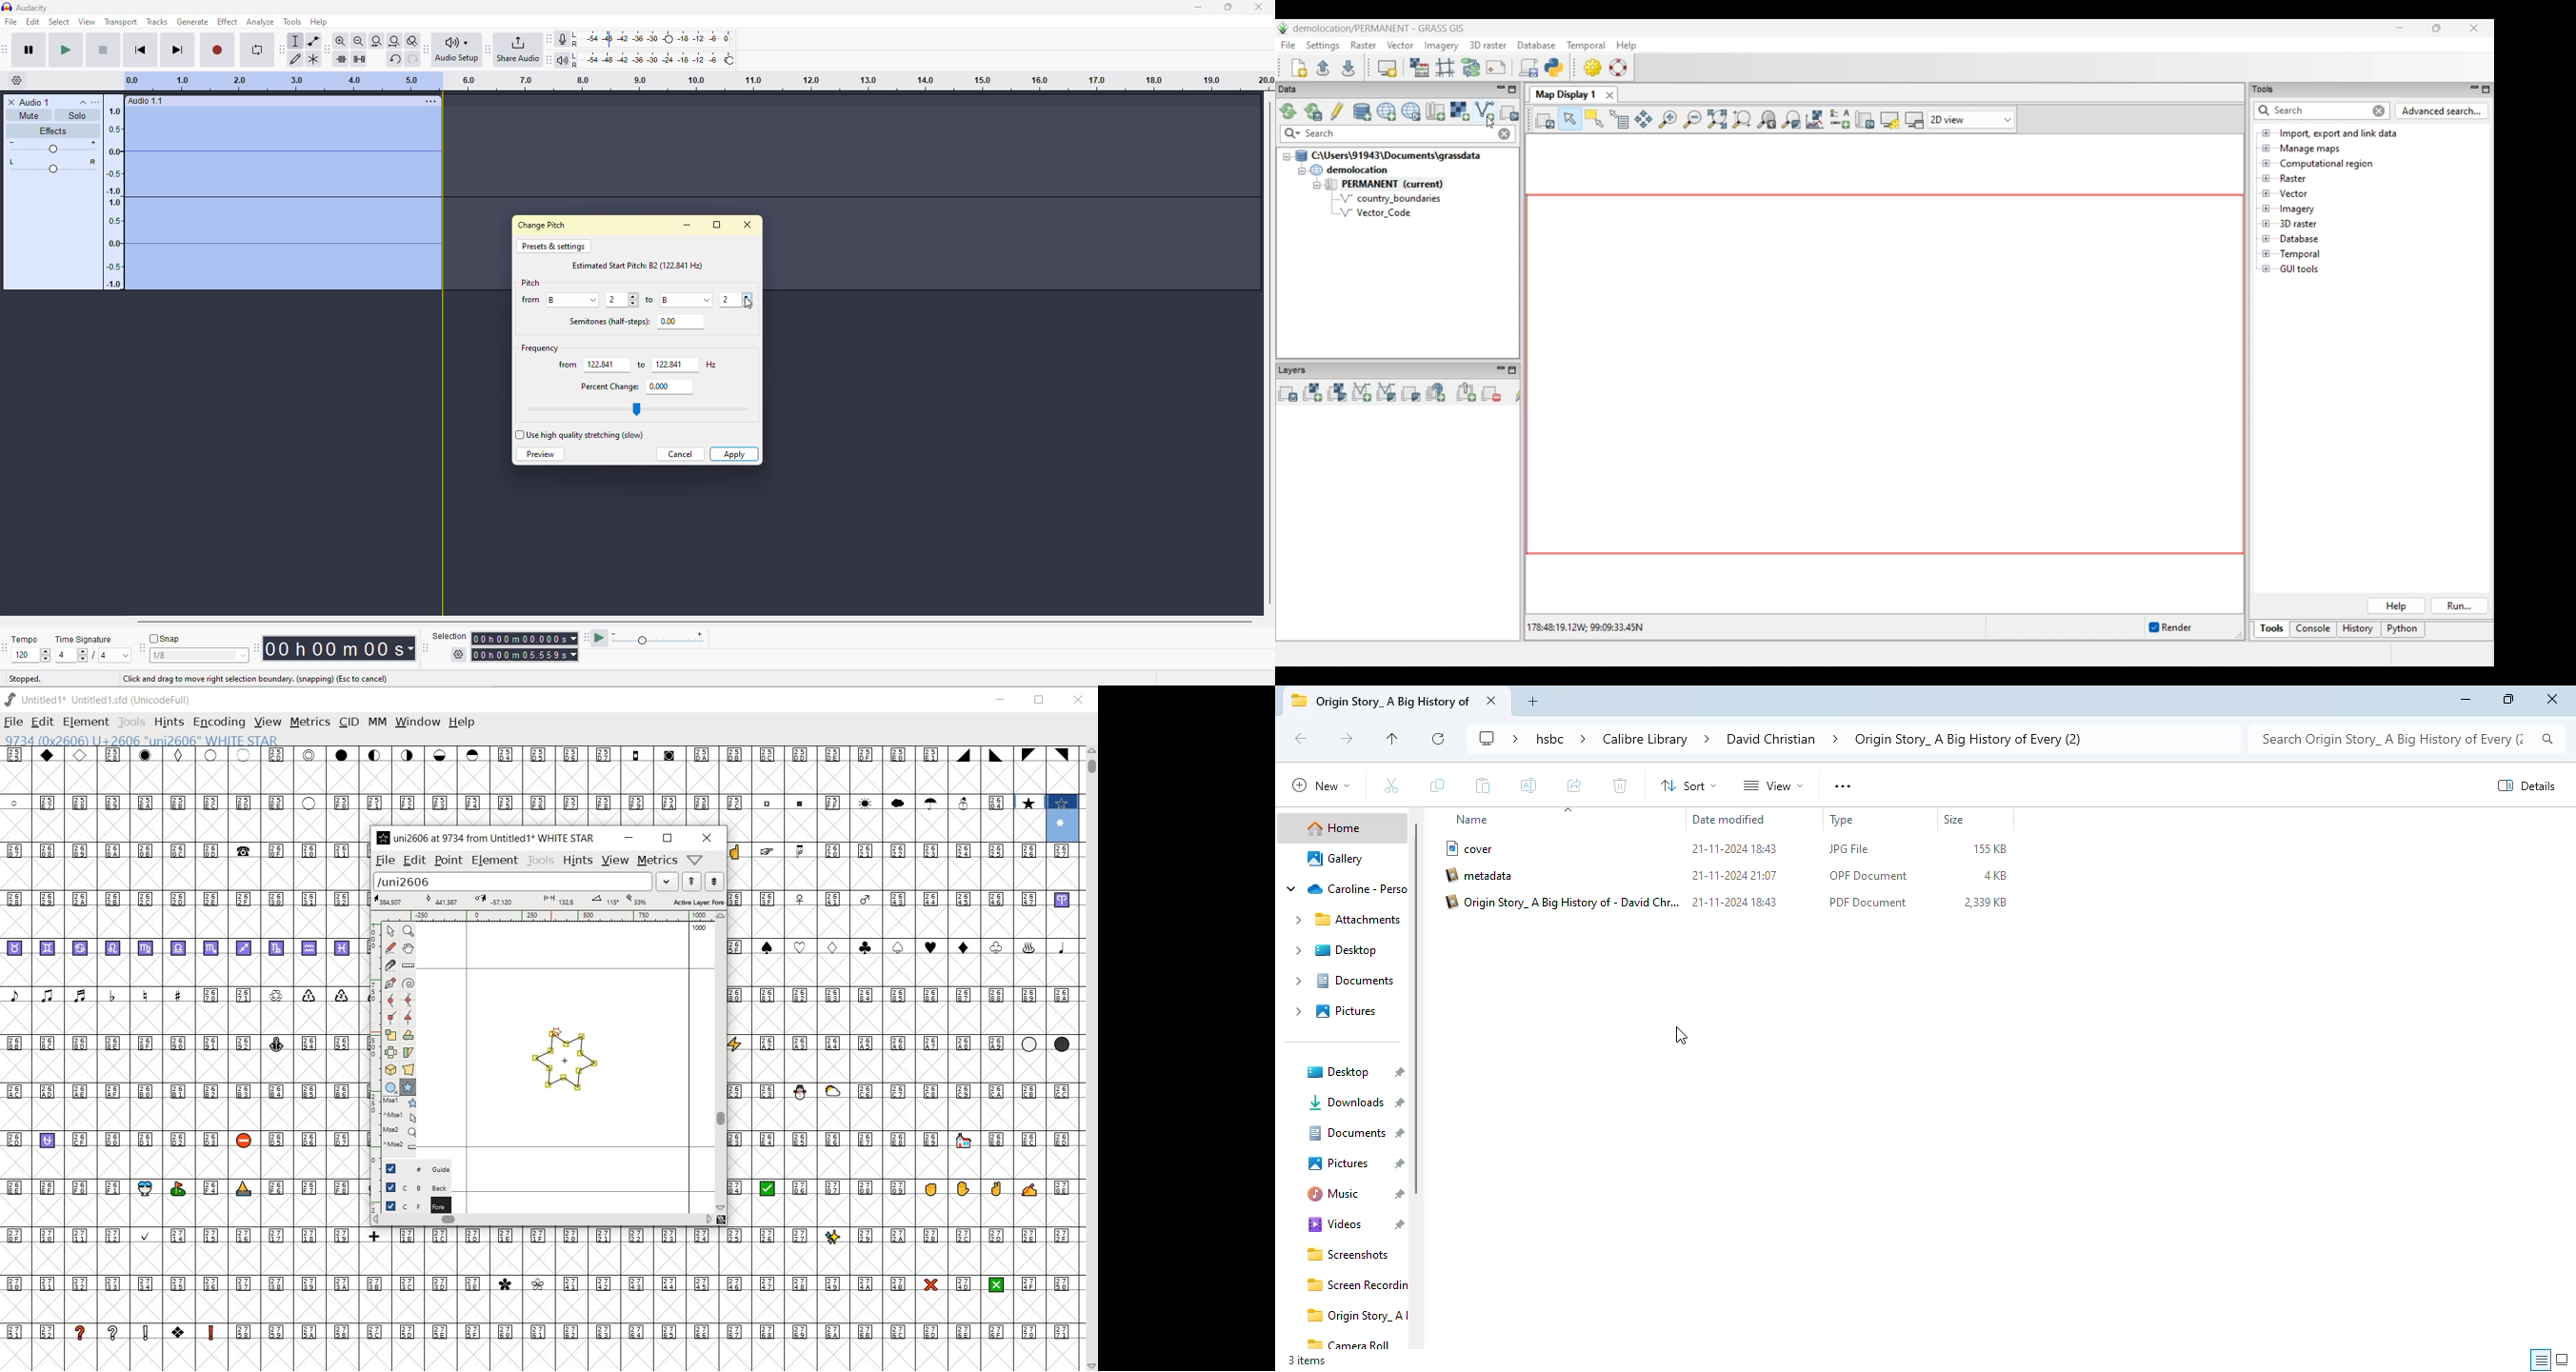 Image resolution: width=2576 pixels, height=1372 pixels. Describe the element at coordinates (694, 736) in the screenshot. I see `CURSOR` at that location.